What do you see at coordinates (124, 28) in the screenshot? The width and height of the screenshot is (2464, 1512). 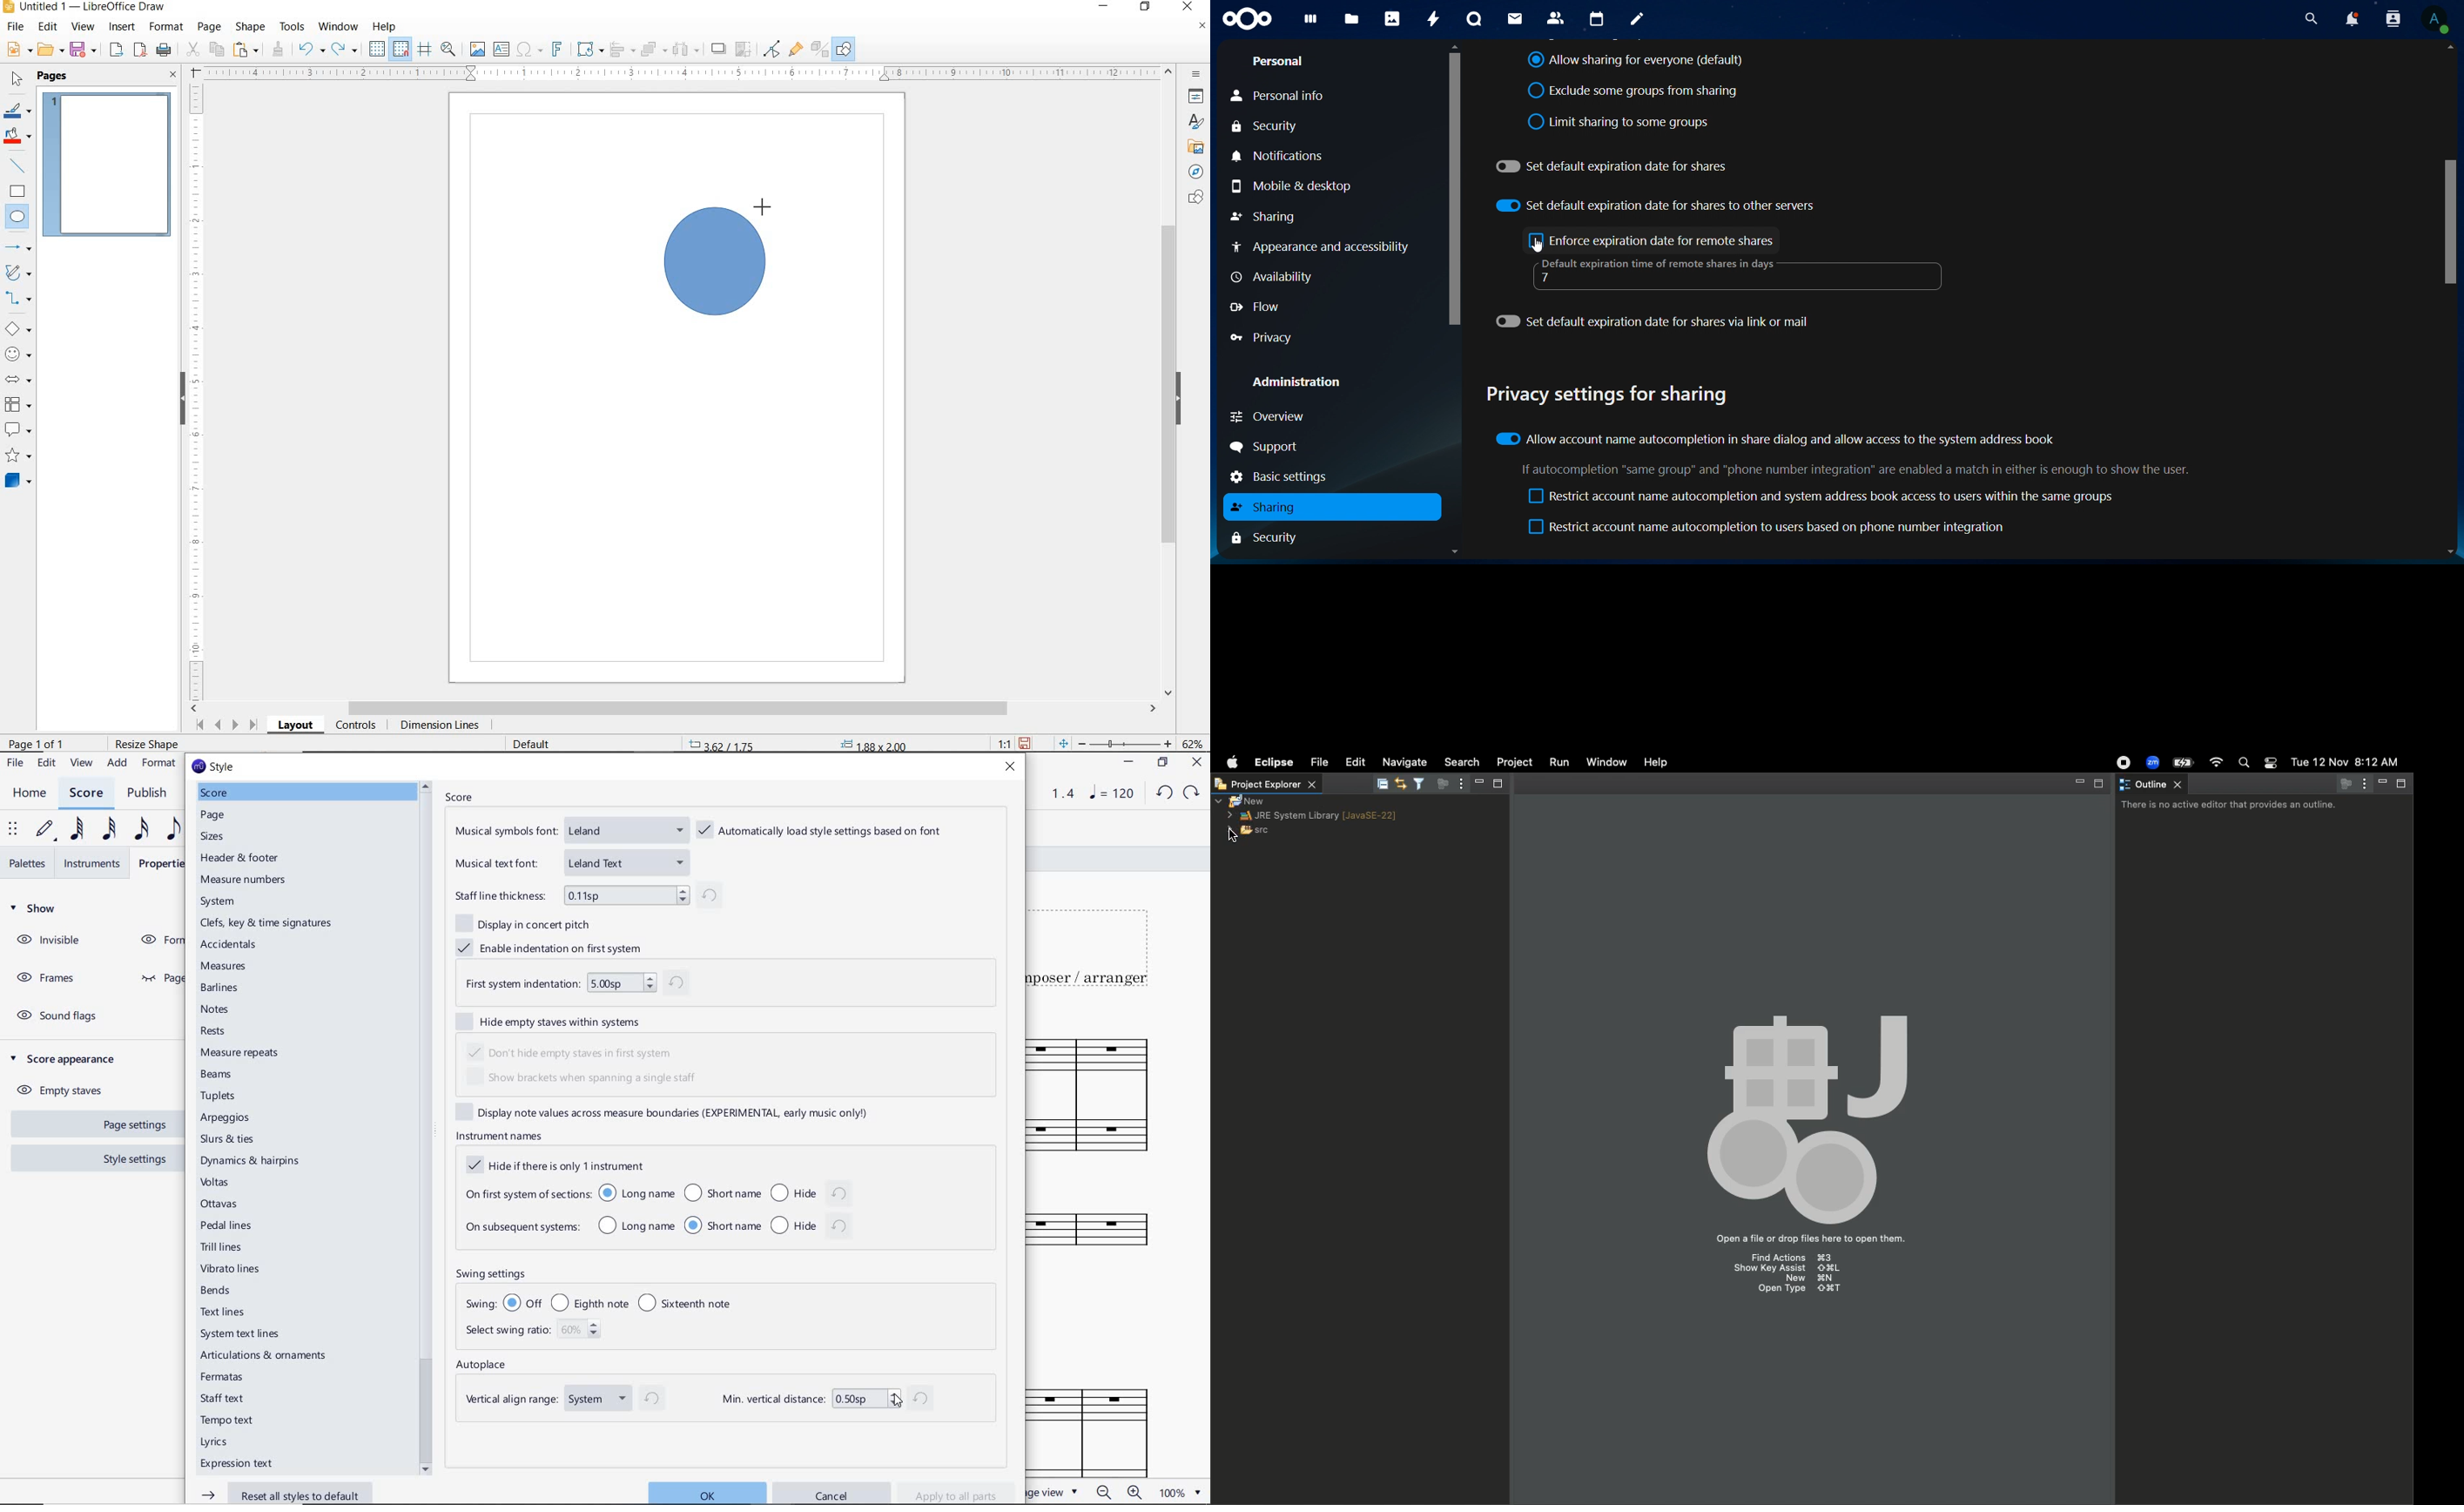 I see `INSERT` at bounding box center [124, 28].